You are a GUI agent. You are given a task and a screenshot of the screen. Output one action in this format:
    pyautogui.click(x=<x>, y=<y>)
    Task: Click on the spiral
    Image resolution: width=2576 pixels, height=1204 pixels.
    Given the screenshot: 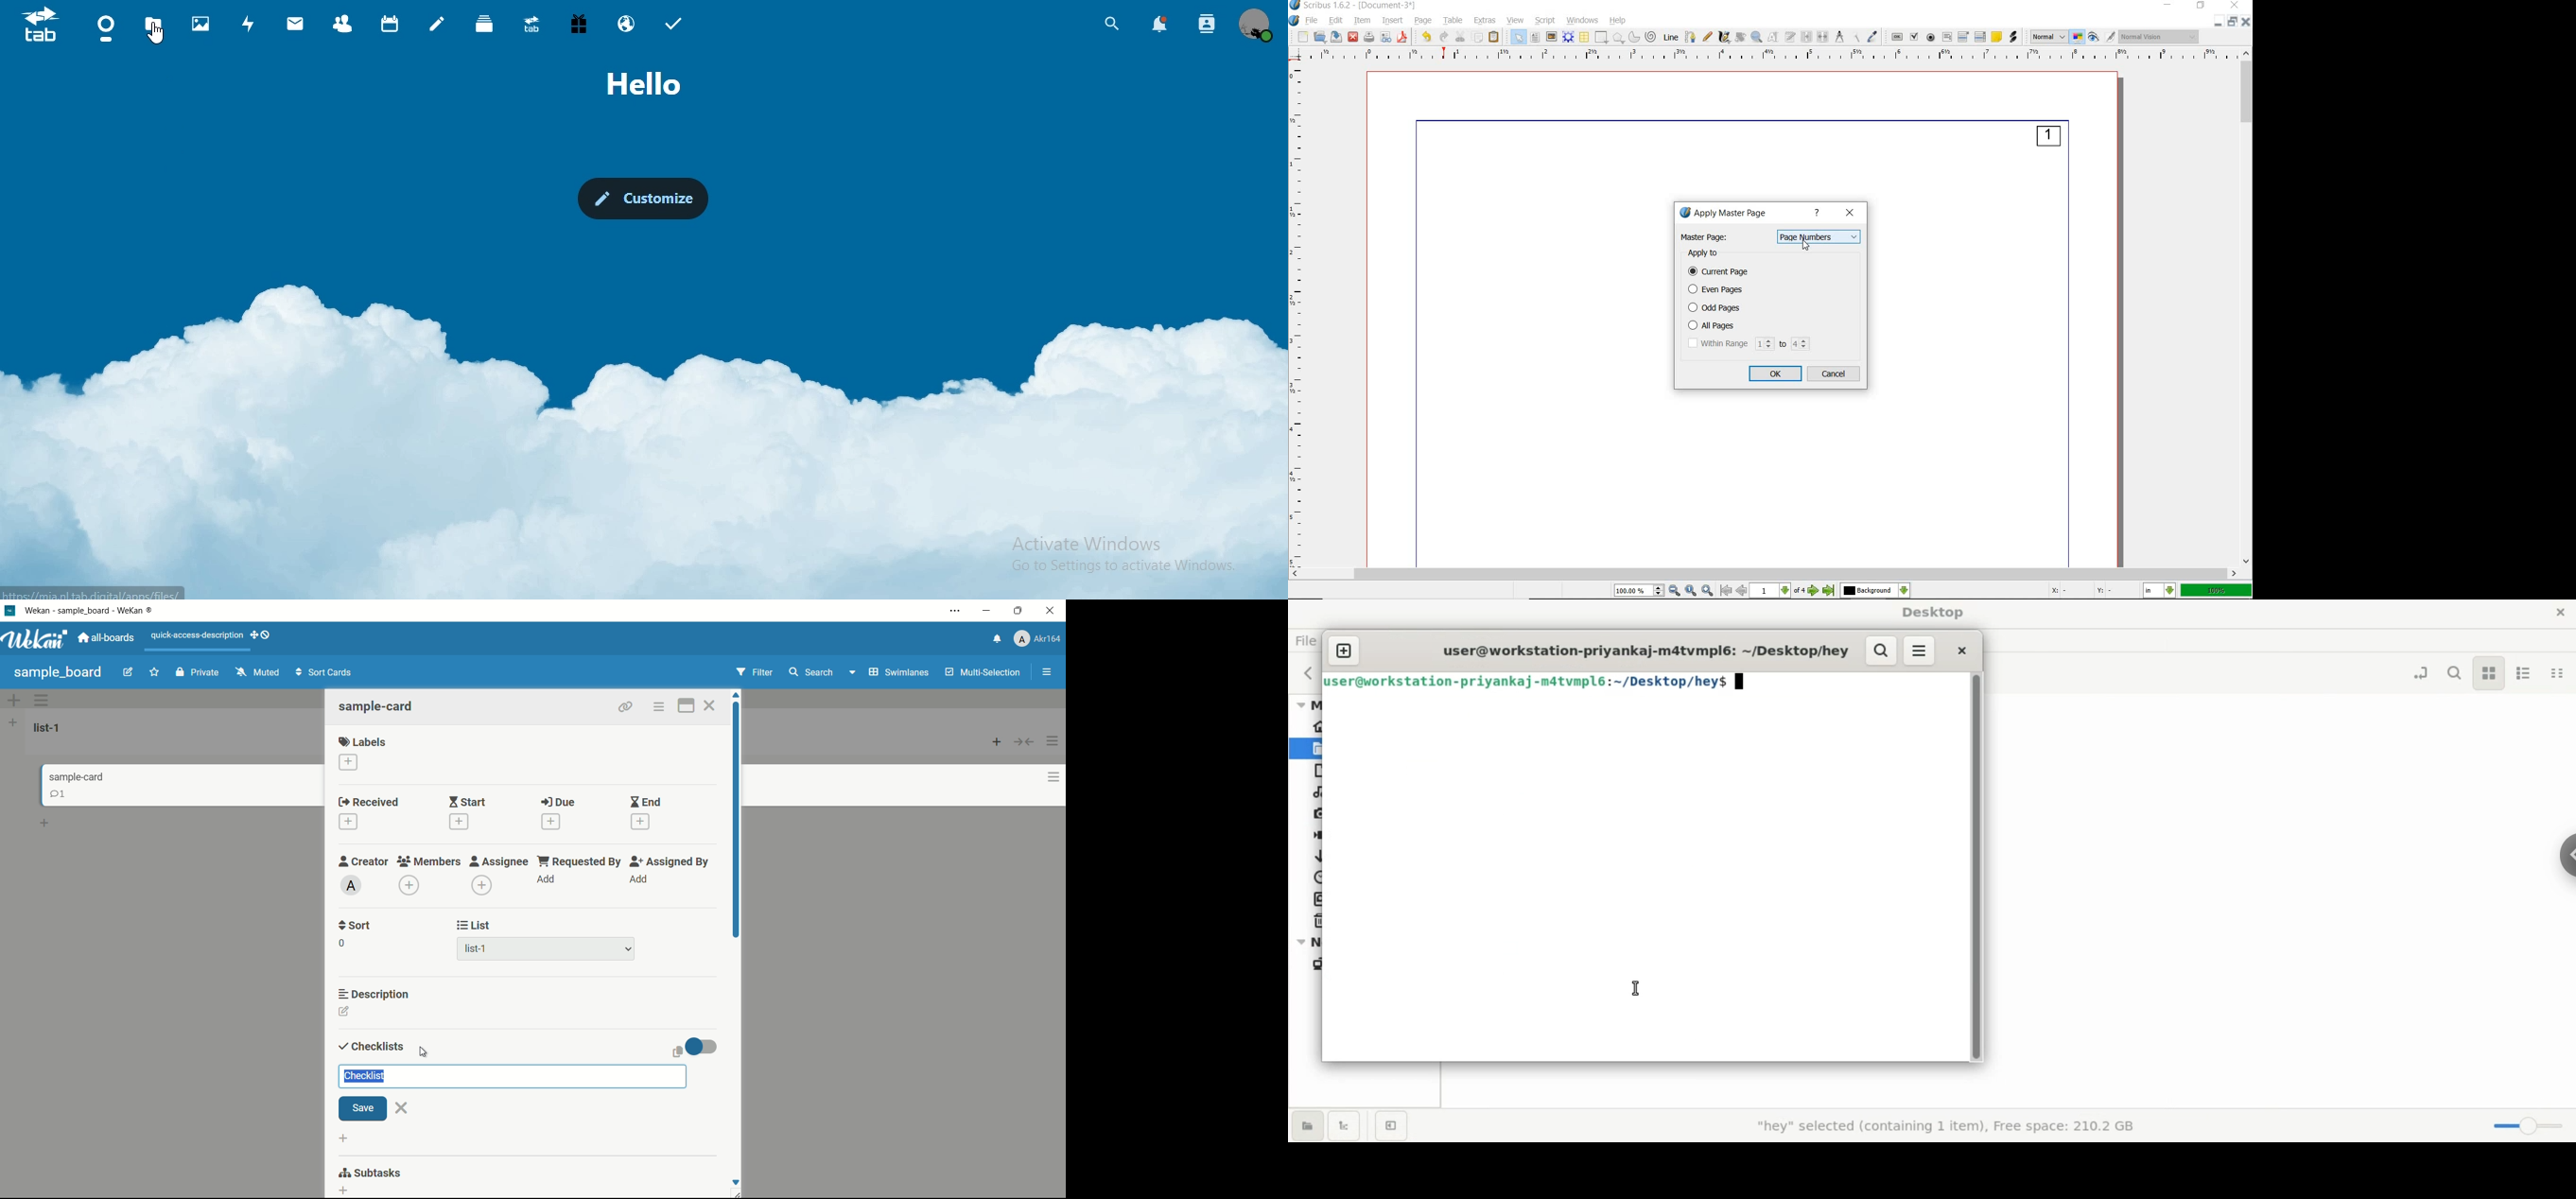 What is the action you would take?
    pyautogui.click(x=1653, y=37)
    